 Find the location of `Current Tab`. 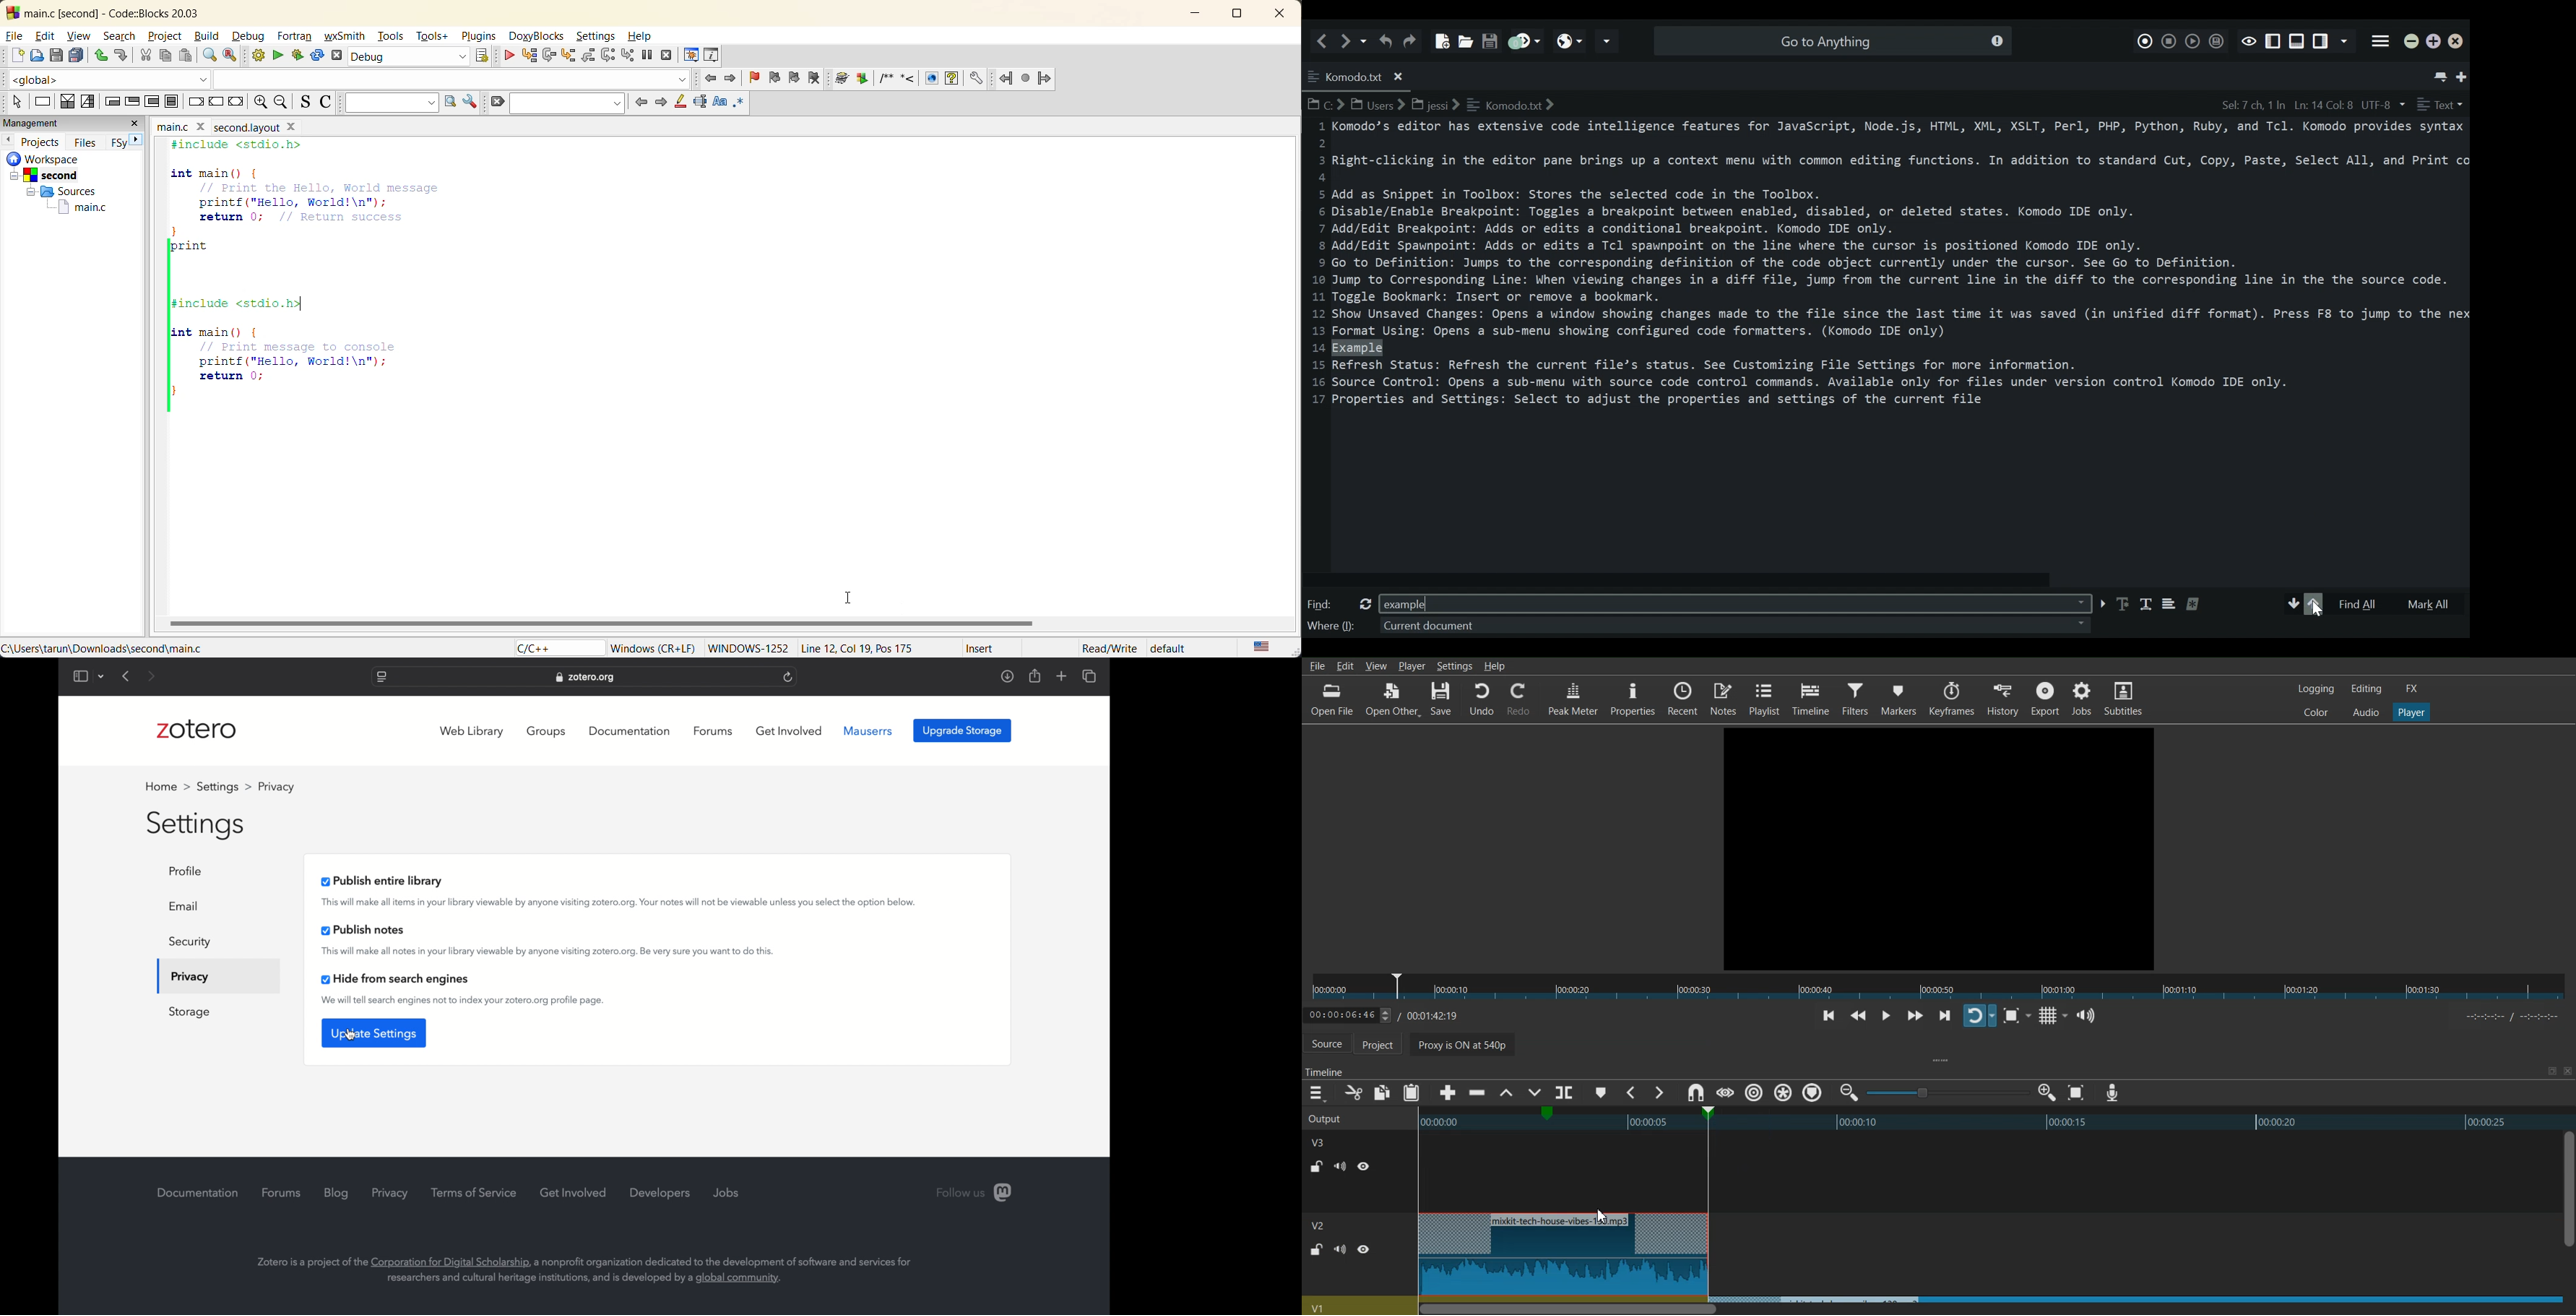

Current Tab is located at coordinates (1358, 75).